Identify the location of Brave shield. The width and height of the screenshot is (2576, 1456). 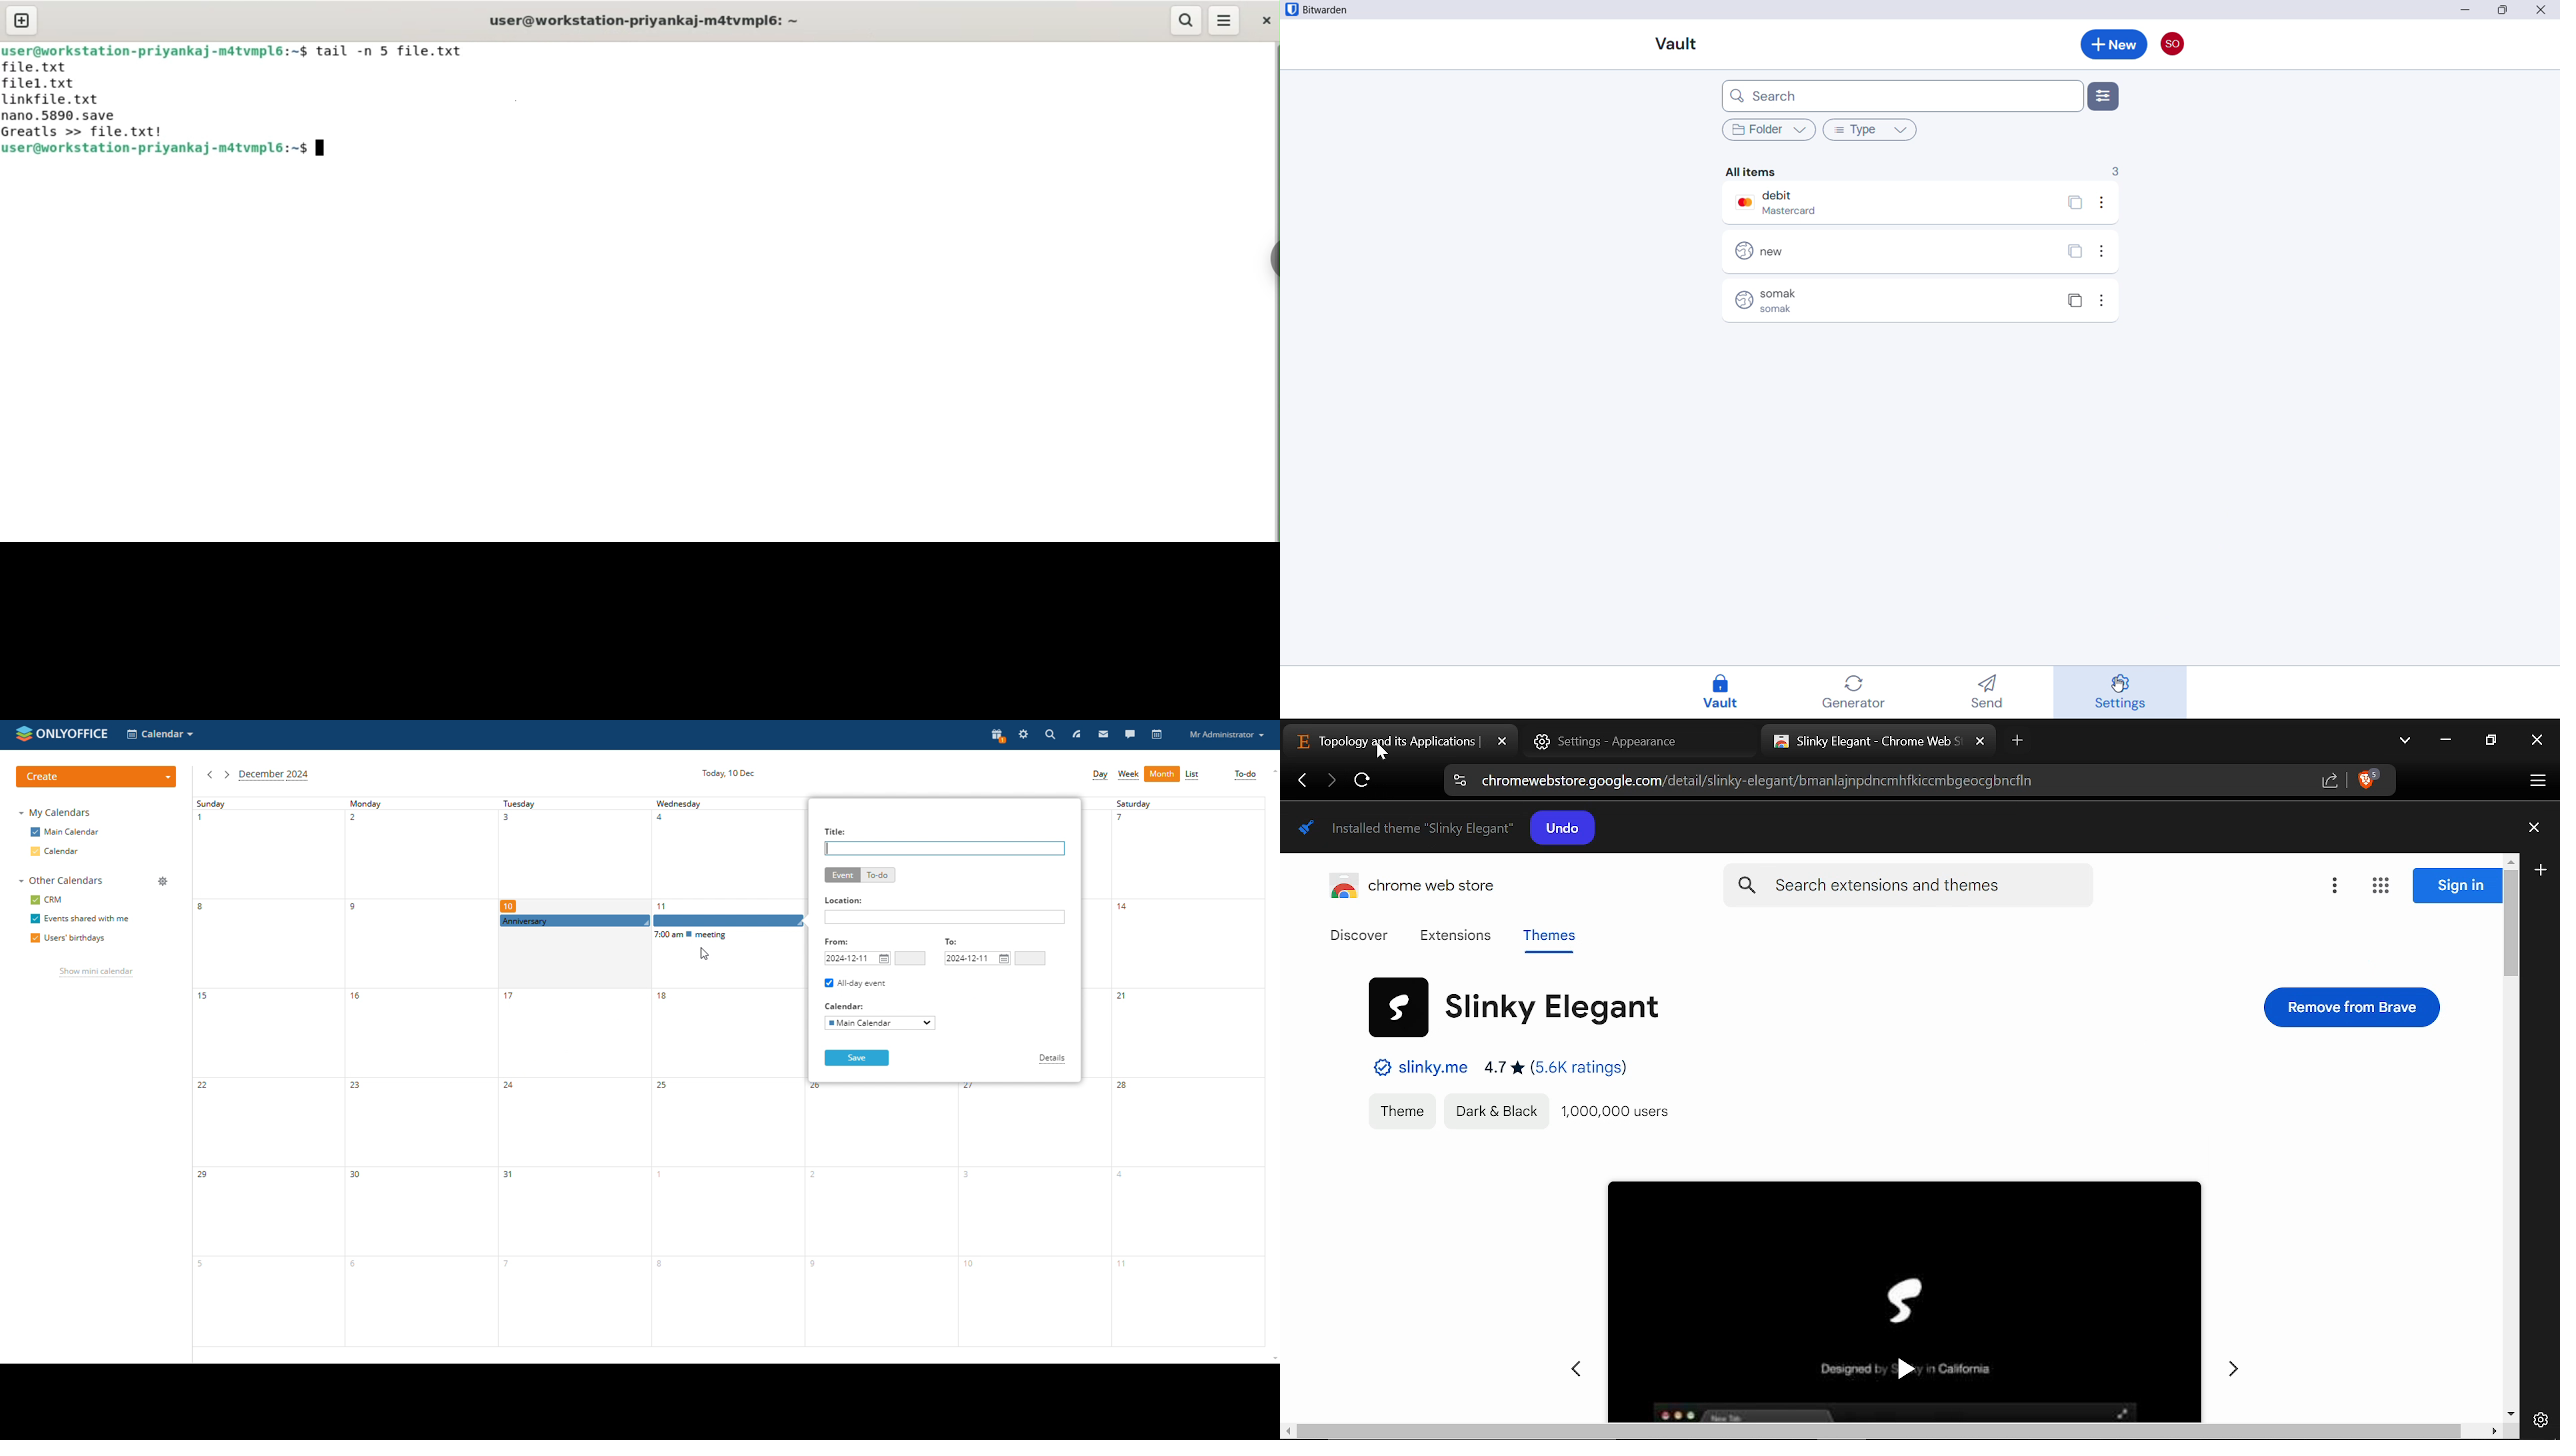
(2368, 782).